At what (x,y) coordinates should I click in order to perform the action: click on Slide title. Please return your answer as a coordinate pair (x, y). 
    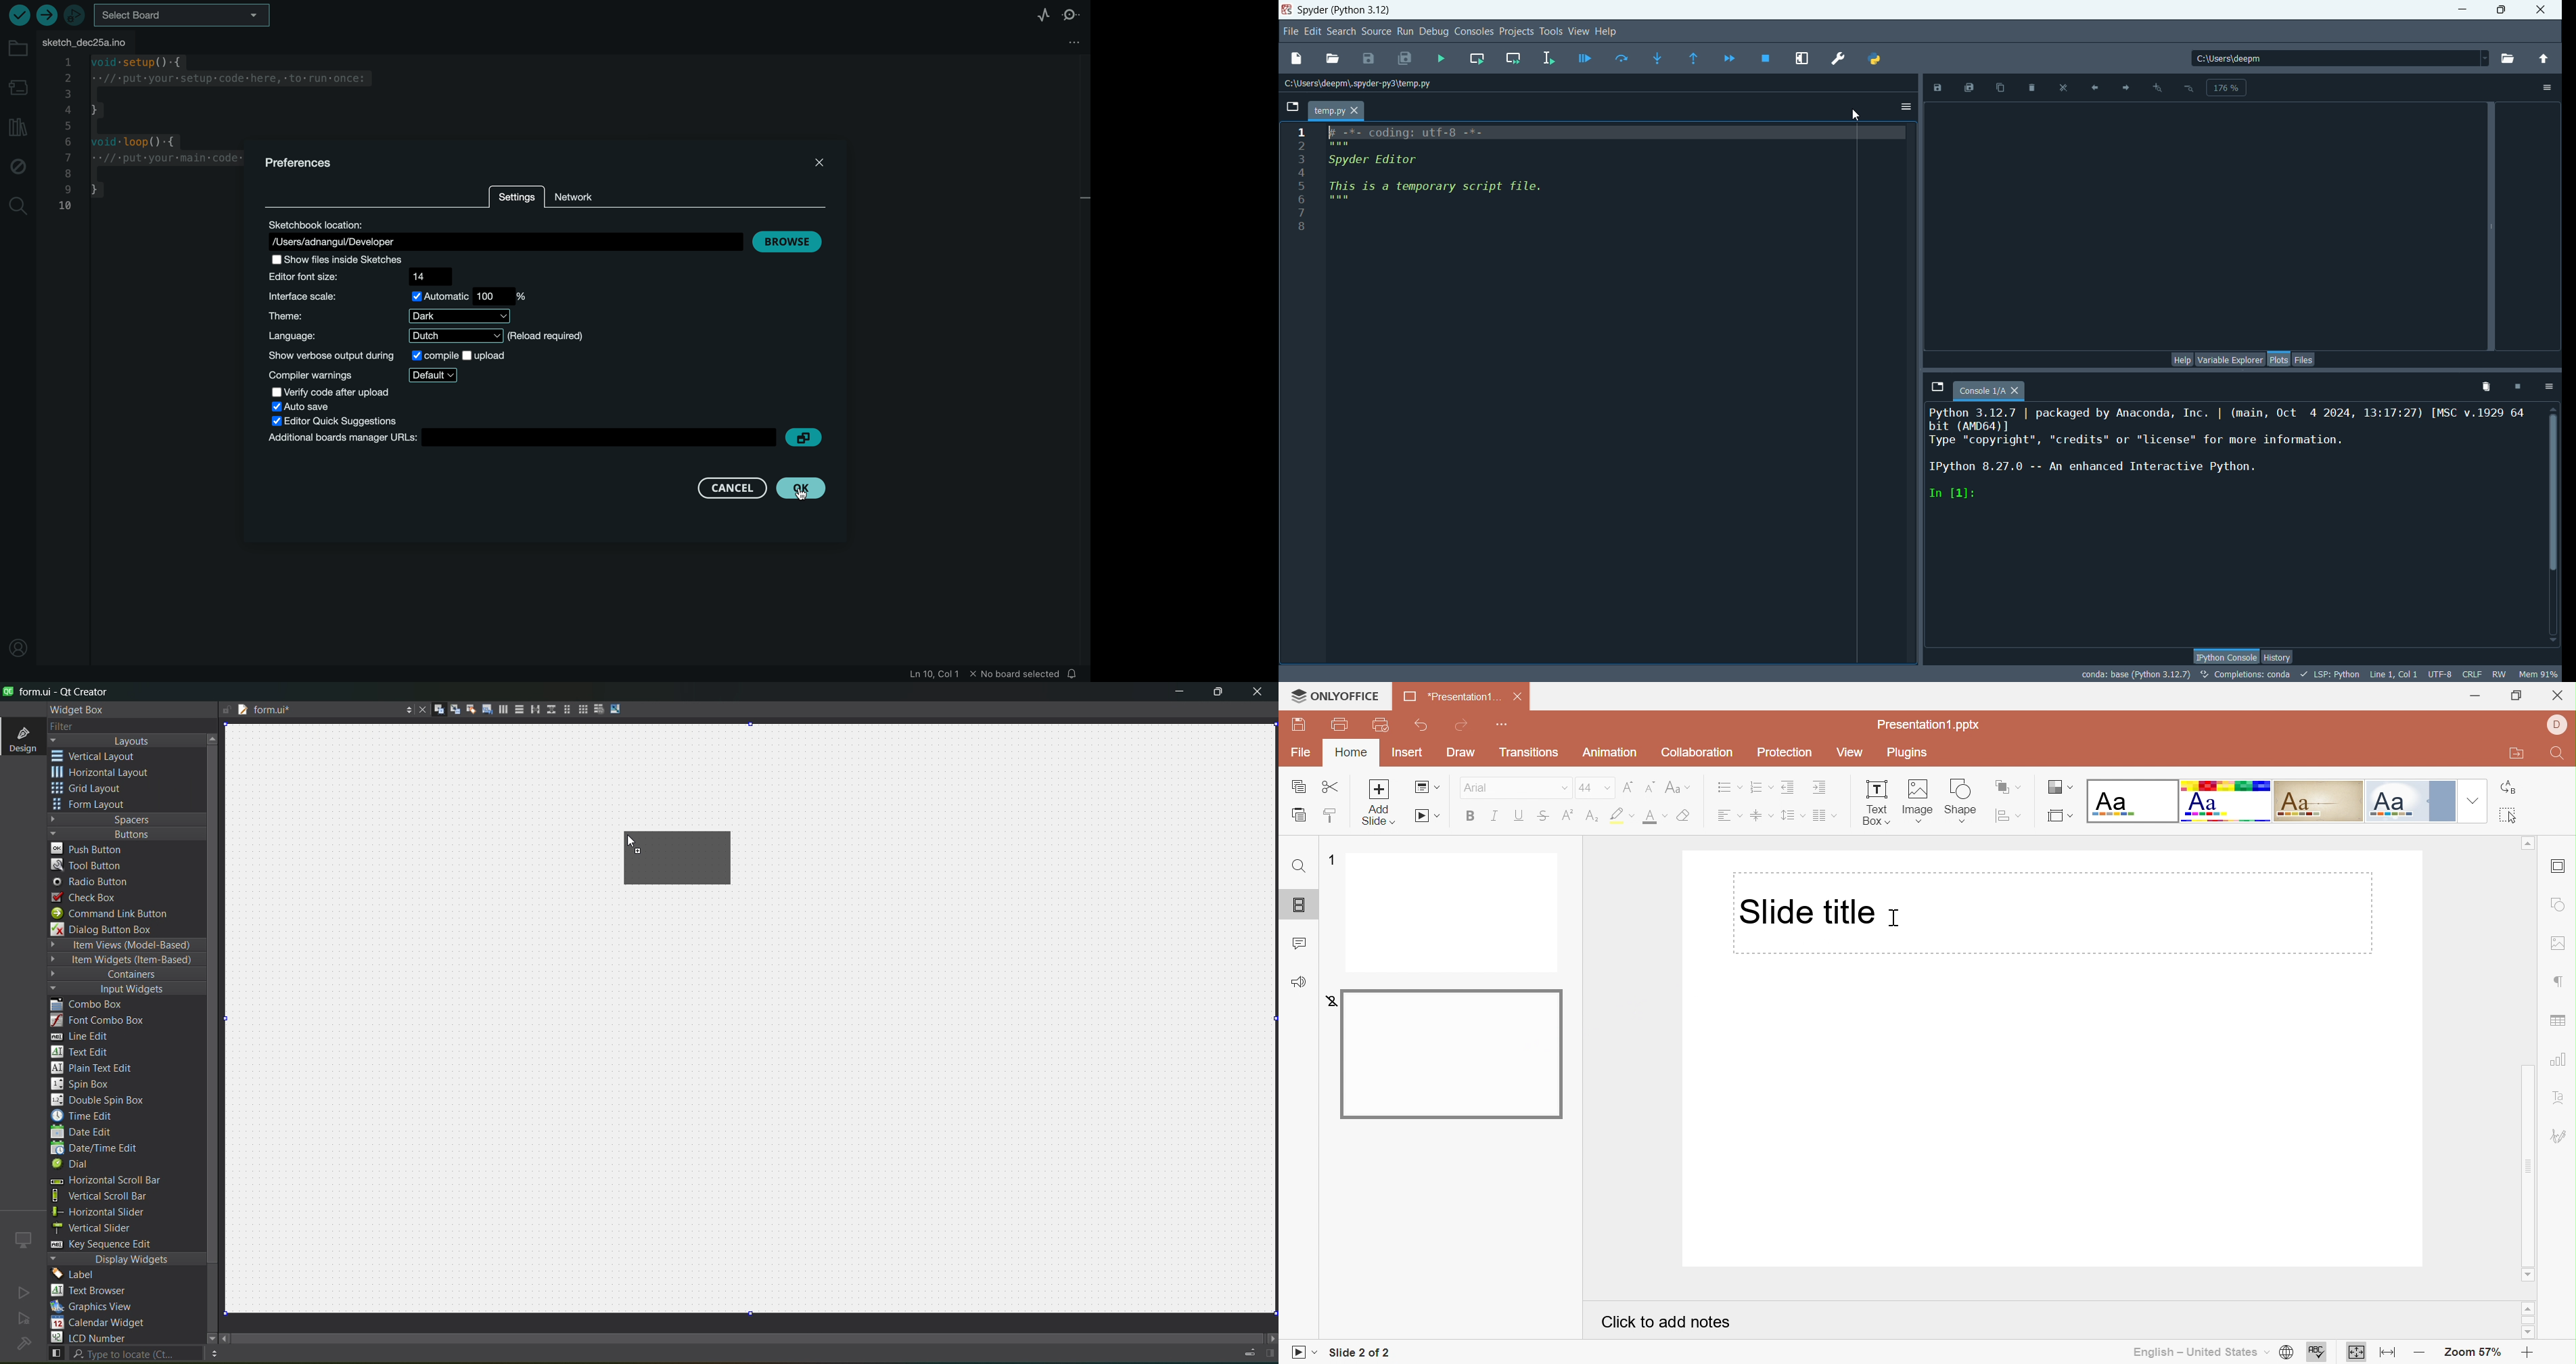
    Looking at the image, I should click on (1805, 910).